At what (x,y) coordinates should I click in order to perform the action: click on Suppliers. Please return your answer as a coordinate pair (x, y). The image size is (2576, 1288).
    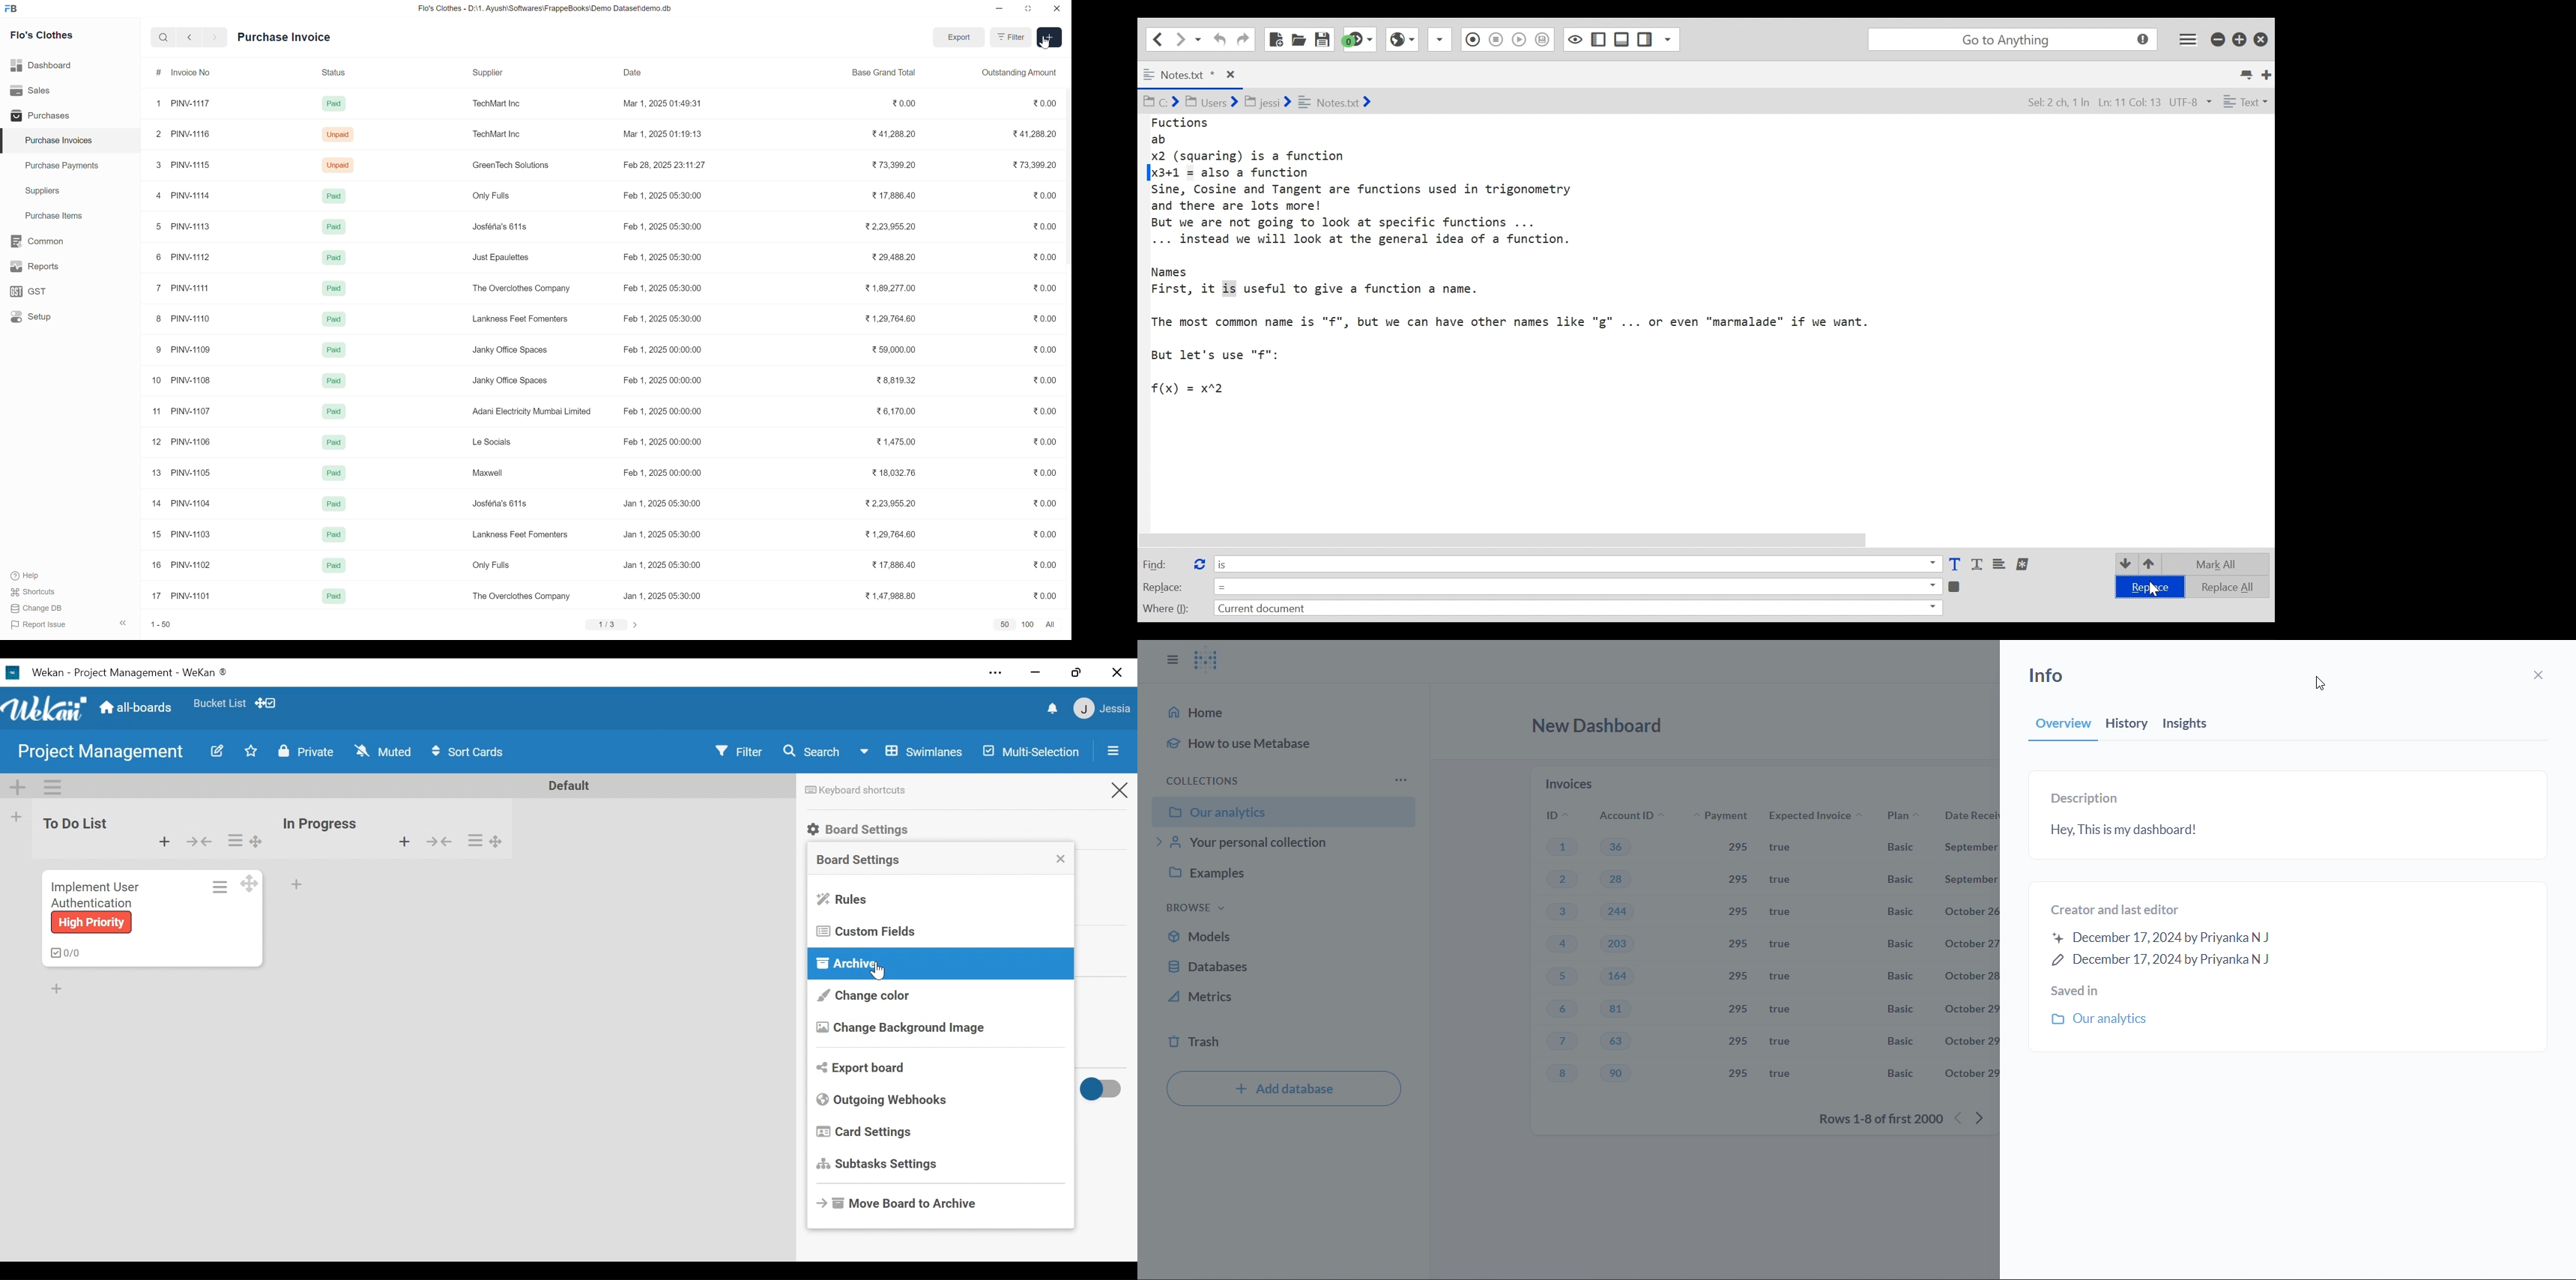
    Looking at the image, I should click on (70, 191).